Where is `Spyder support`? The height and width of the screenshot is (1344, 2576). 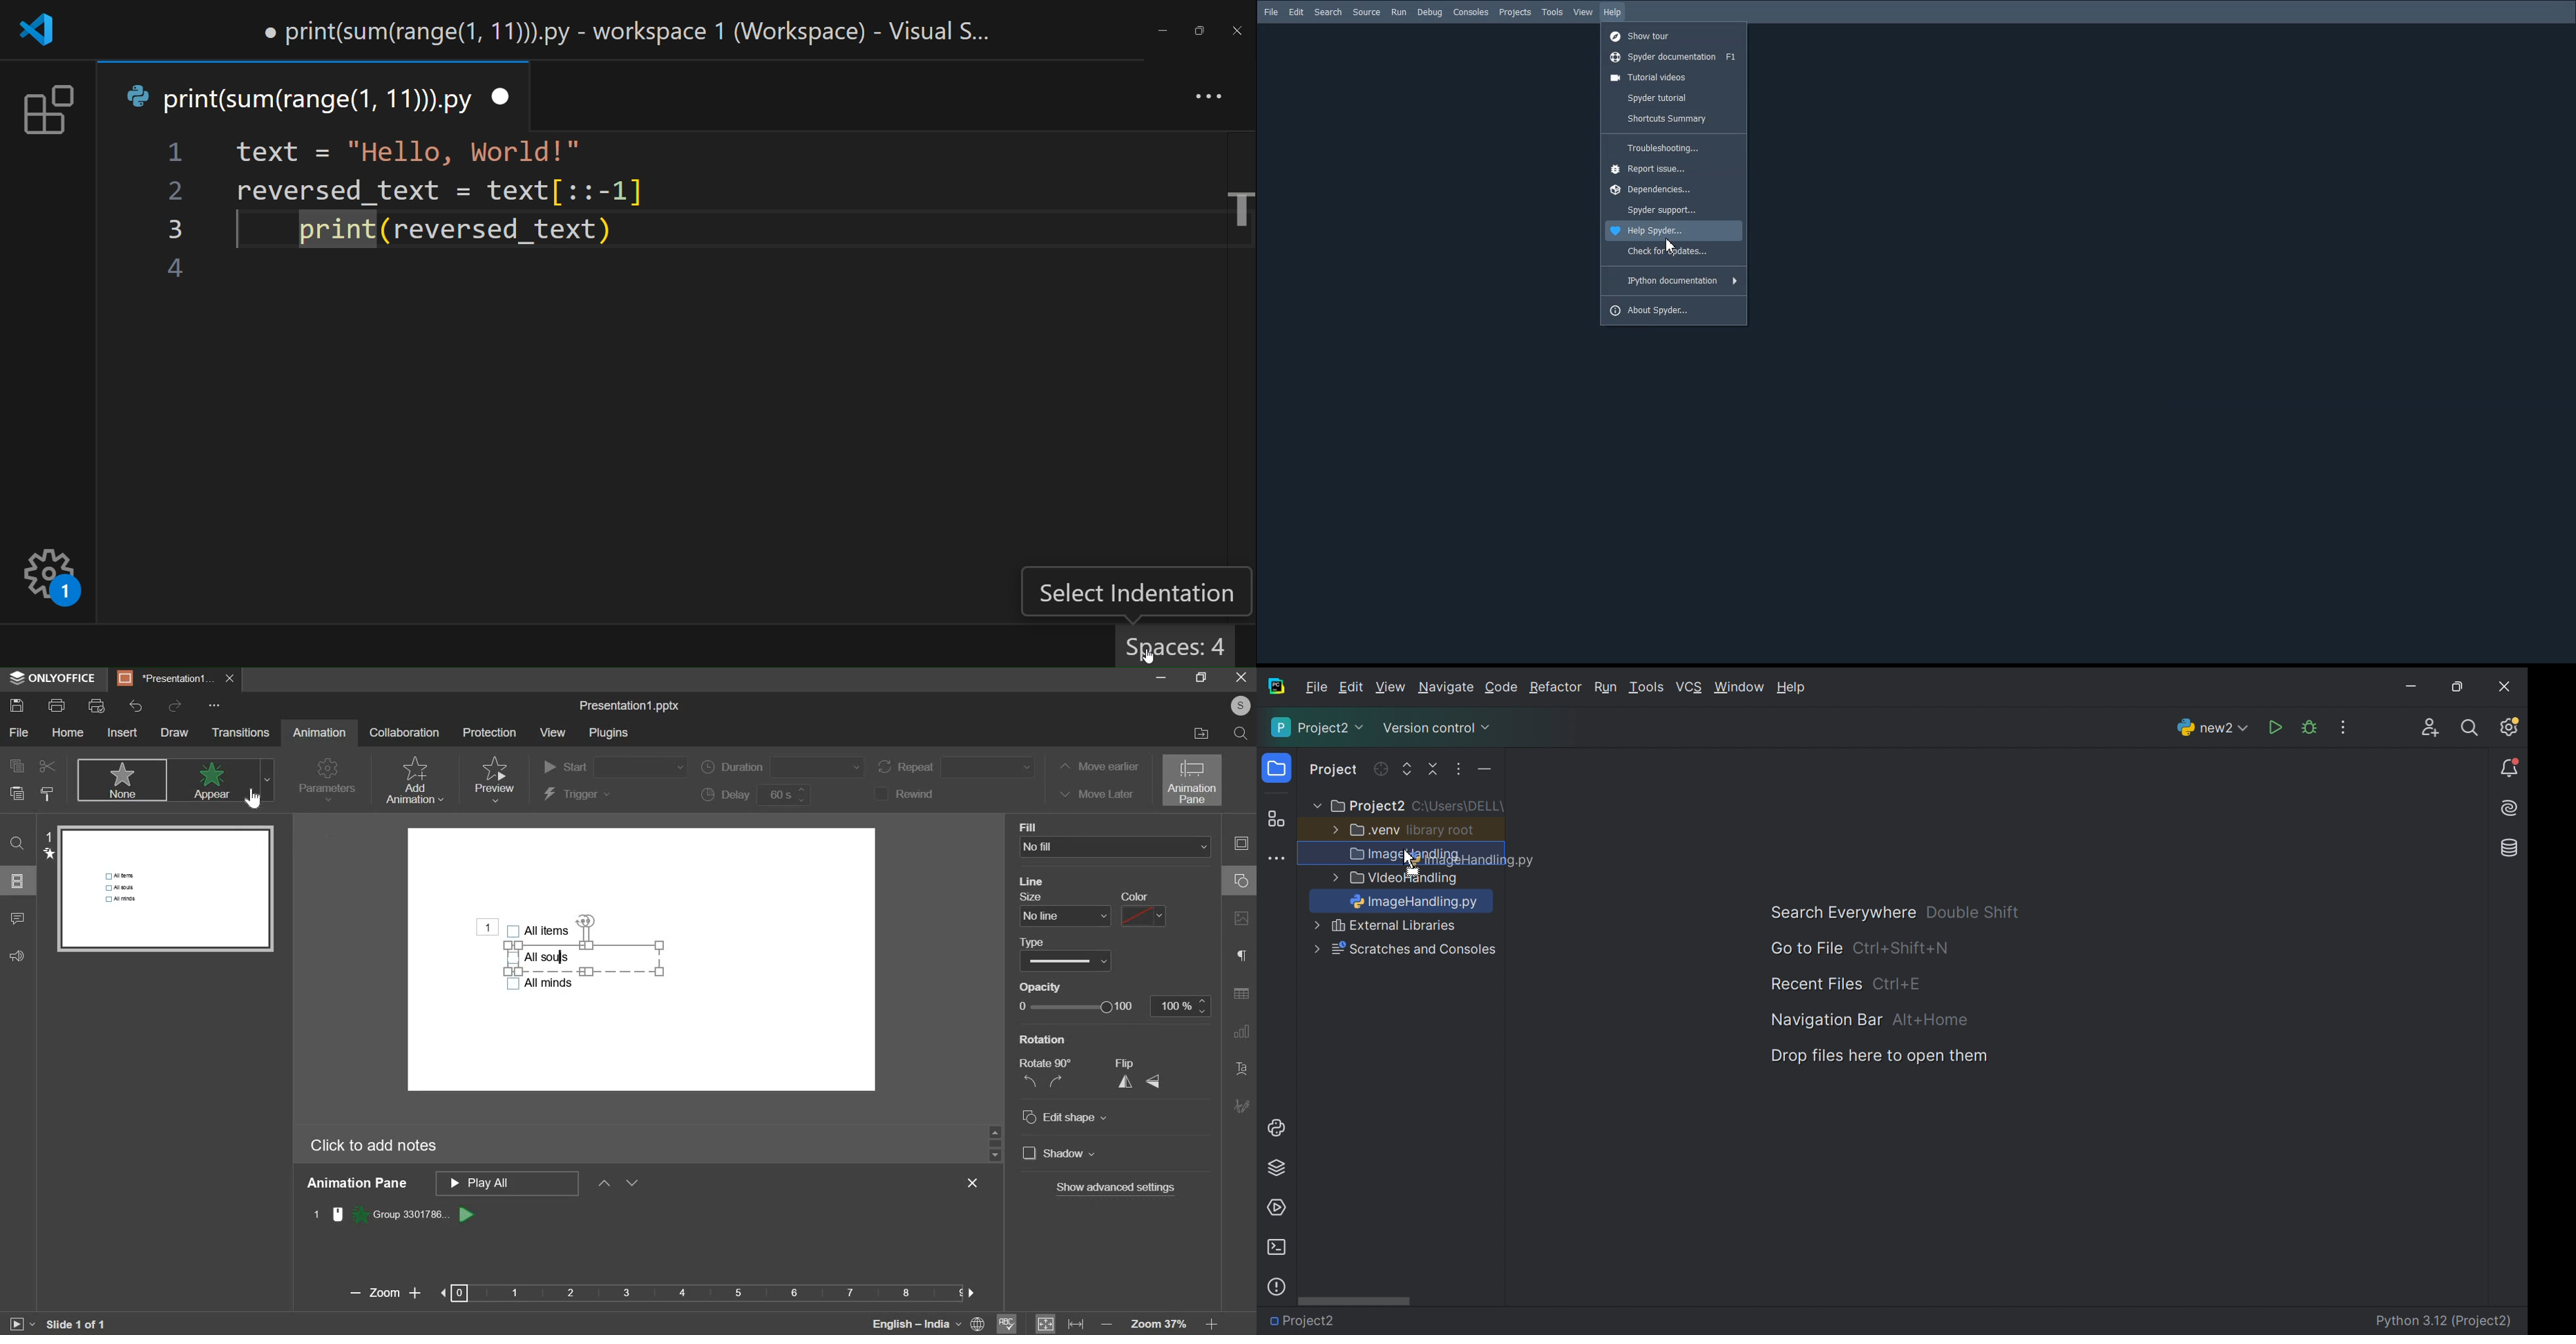 Spyder support is located at coordinates (1672, 210).